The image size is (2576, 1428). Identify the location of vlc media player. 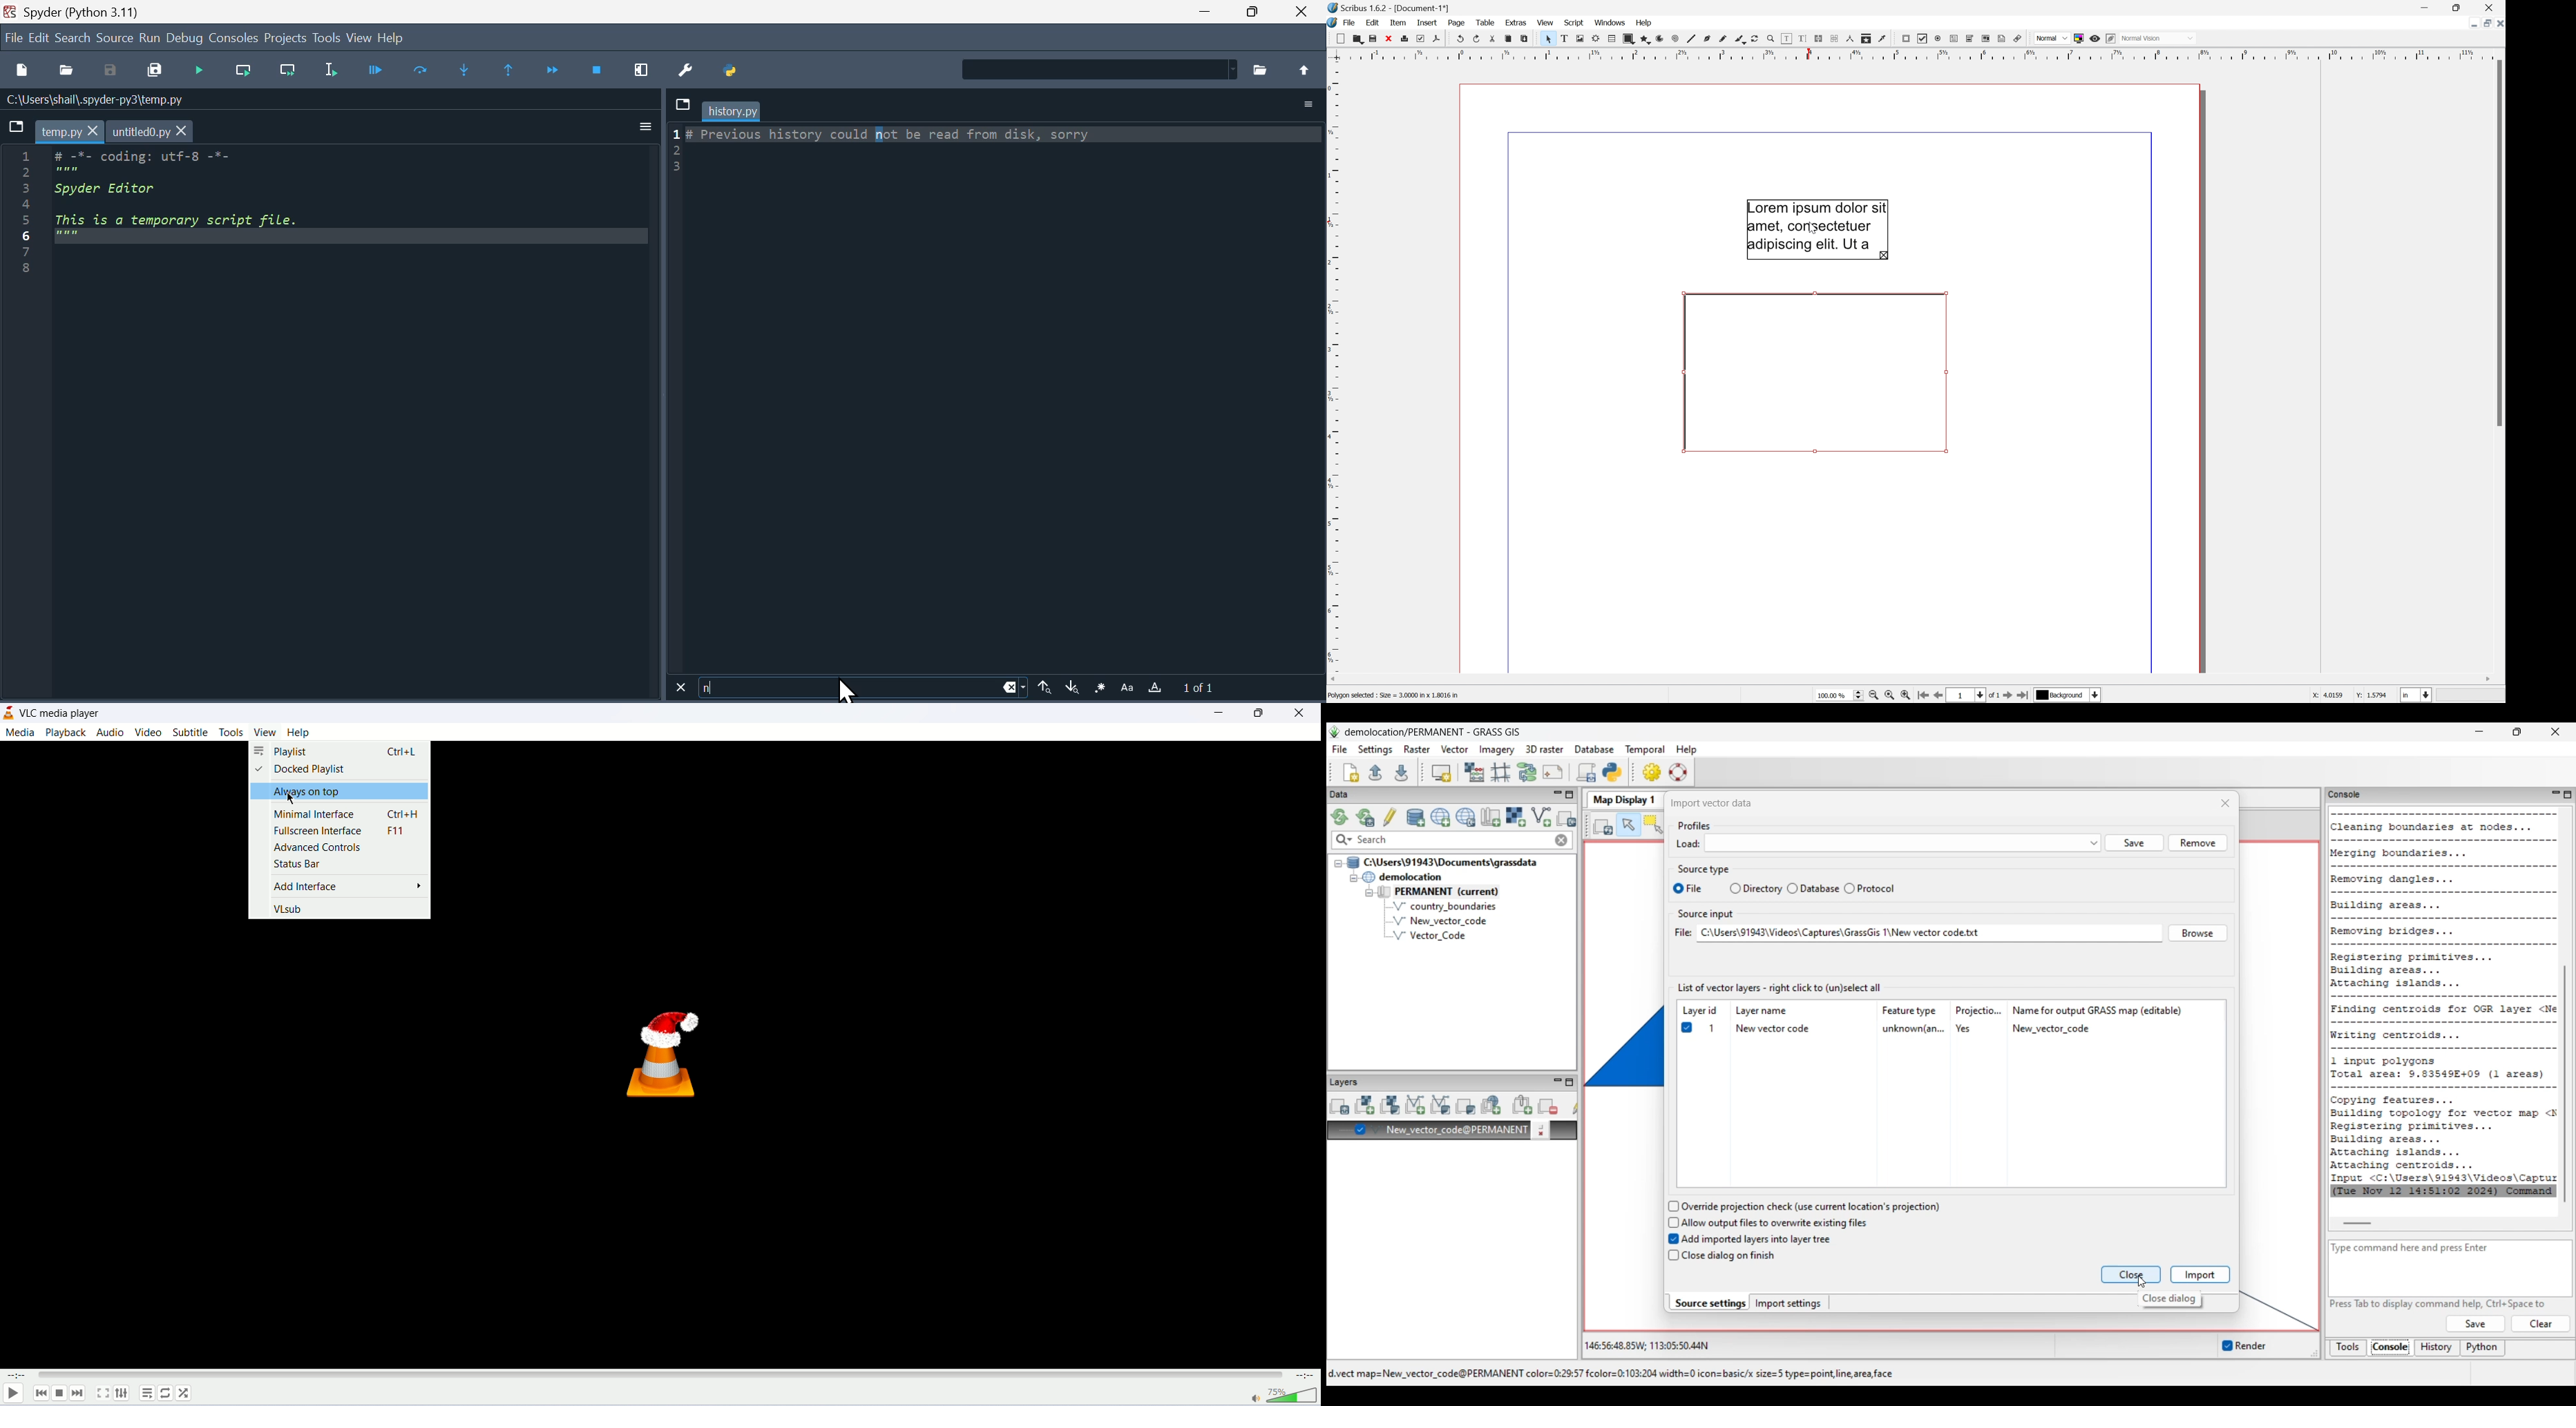
(64, 713).